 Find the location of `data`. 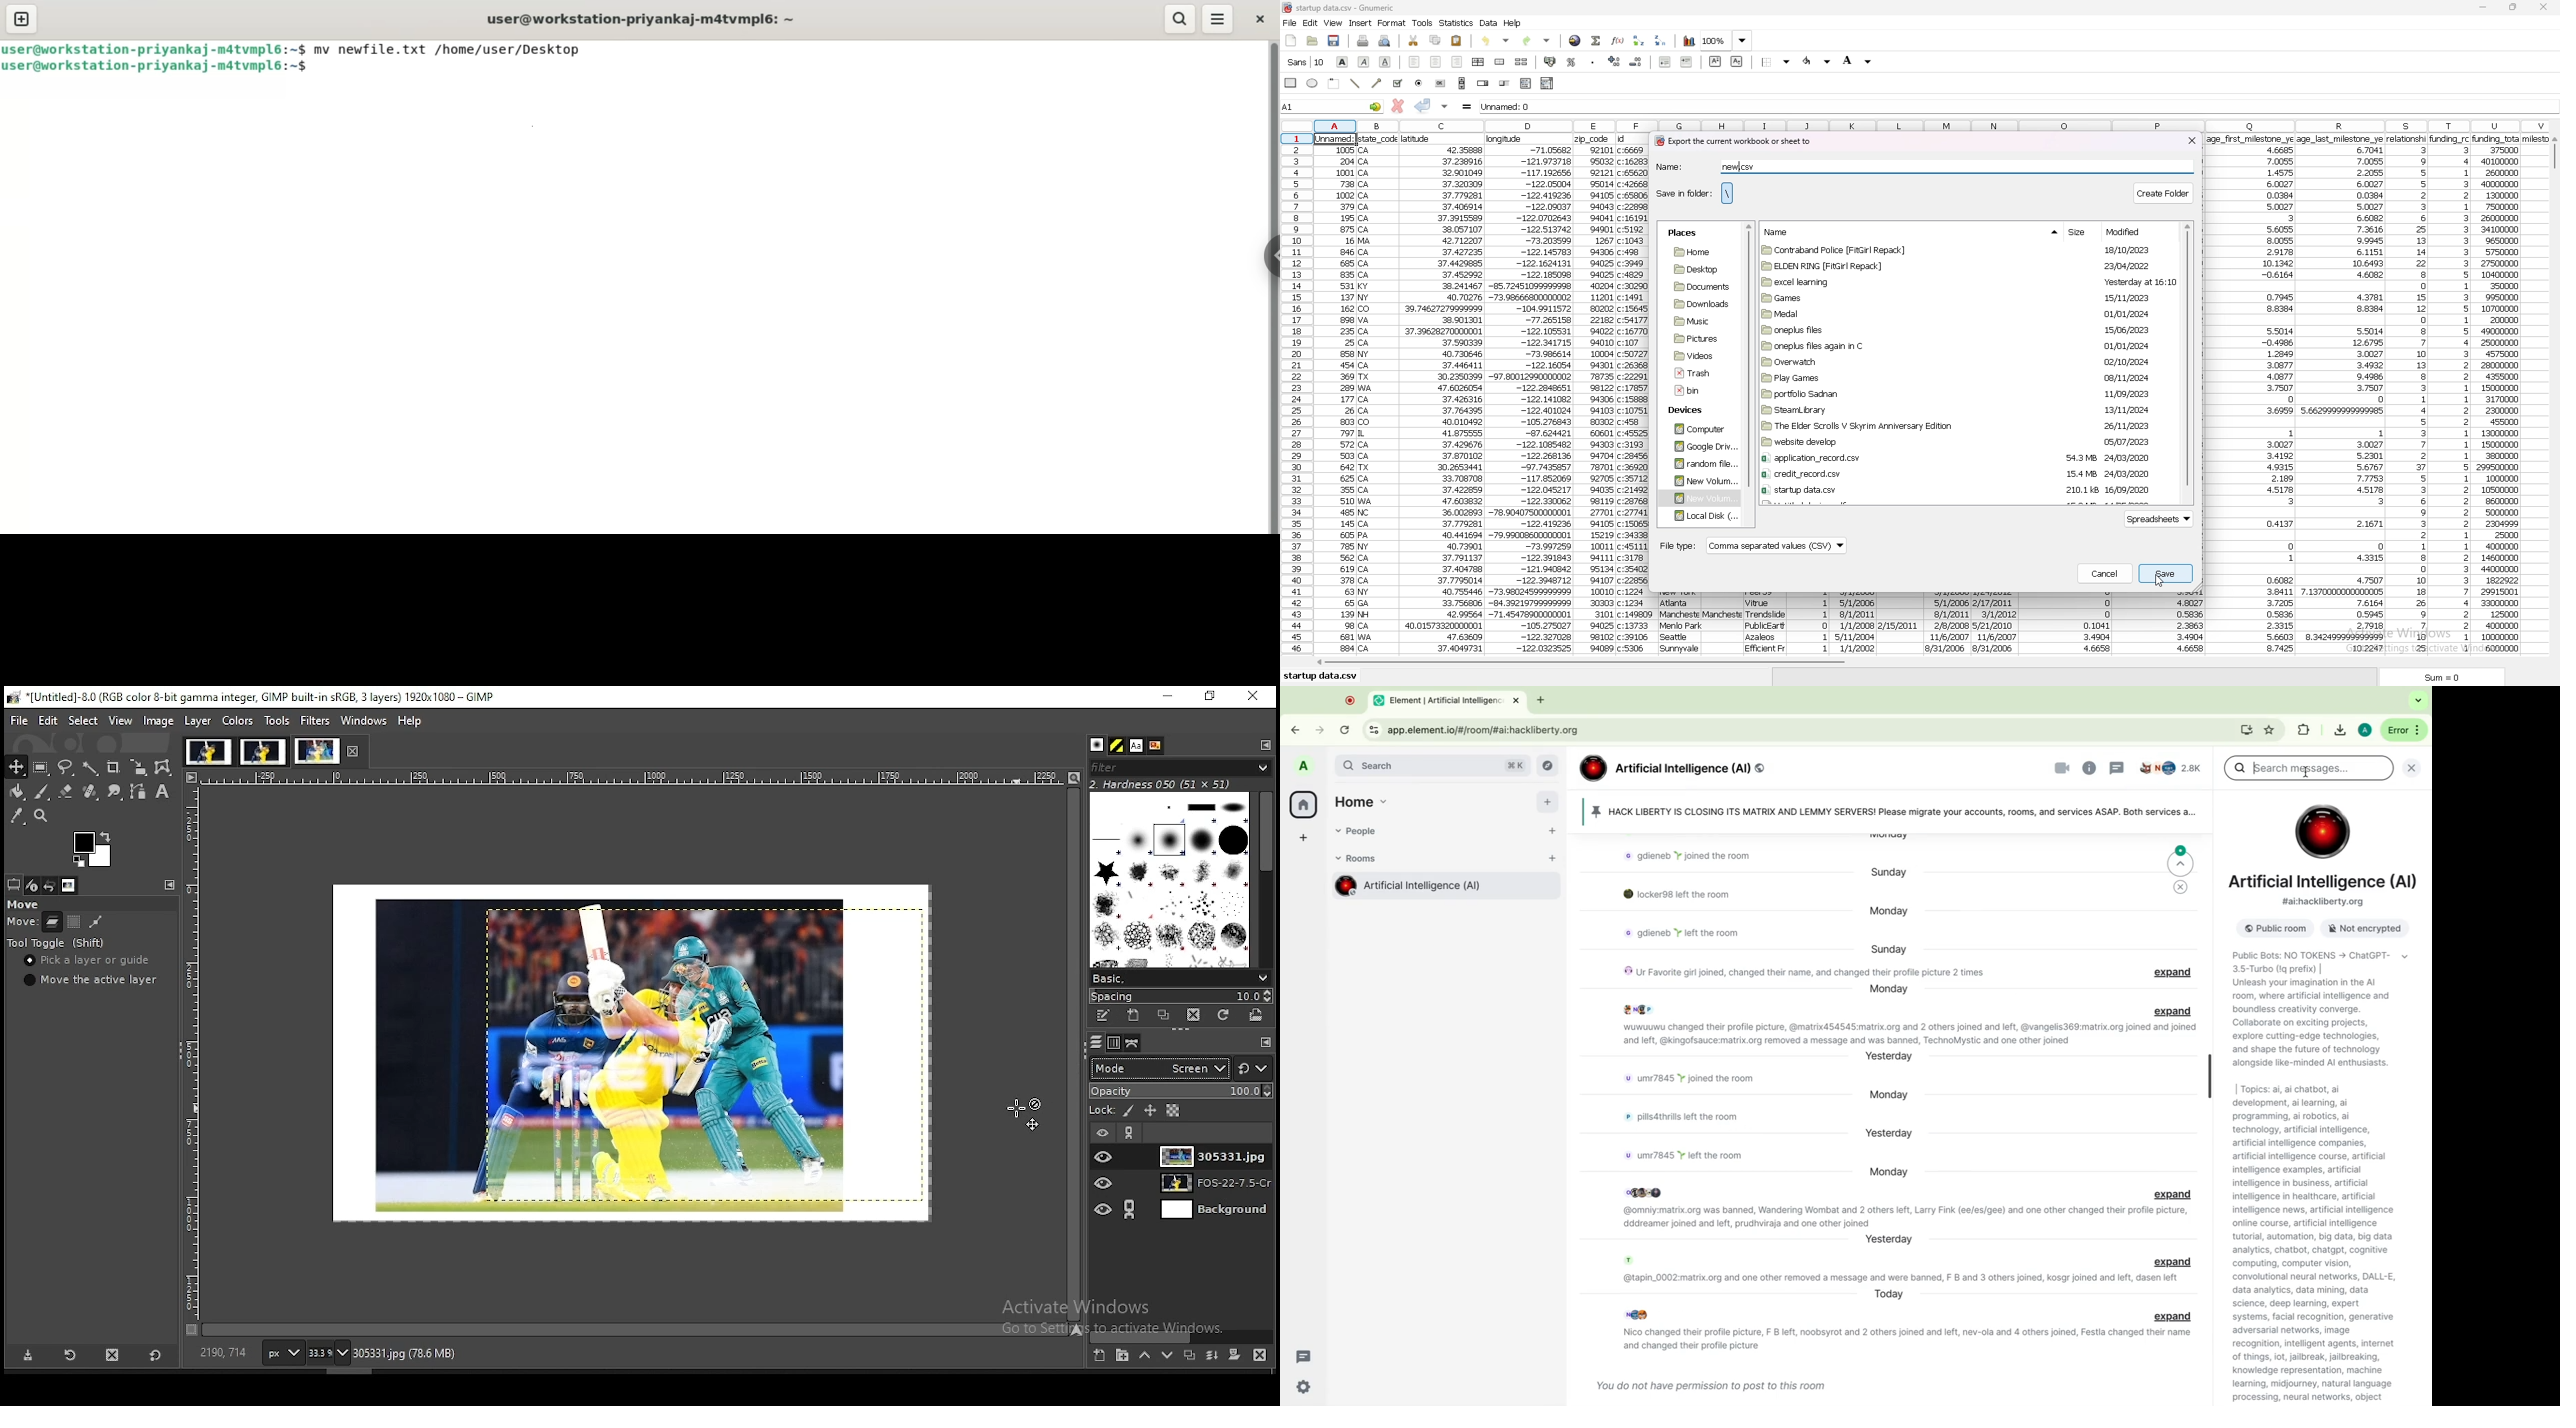

data is located at coordinates (1949, 623).